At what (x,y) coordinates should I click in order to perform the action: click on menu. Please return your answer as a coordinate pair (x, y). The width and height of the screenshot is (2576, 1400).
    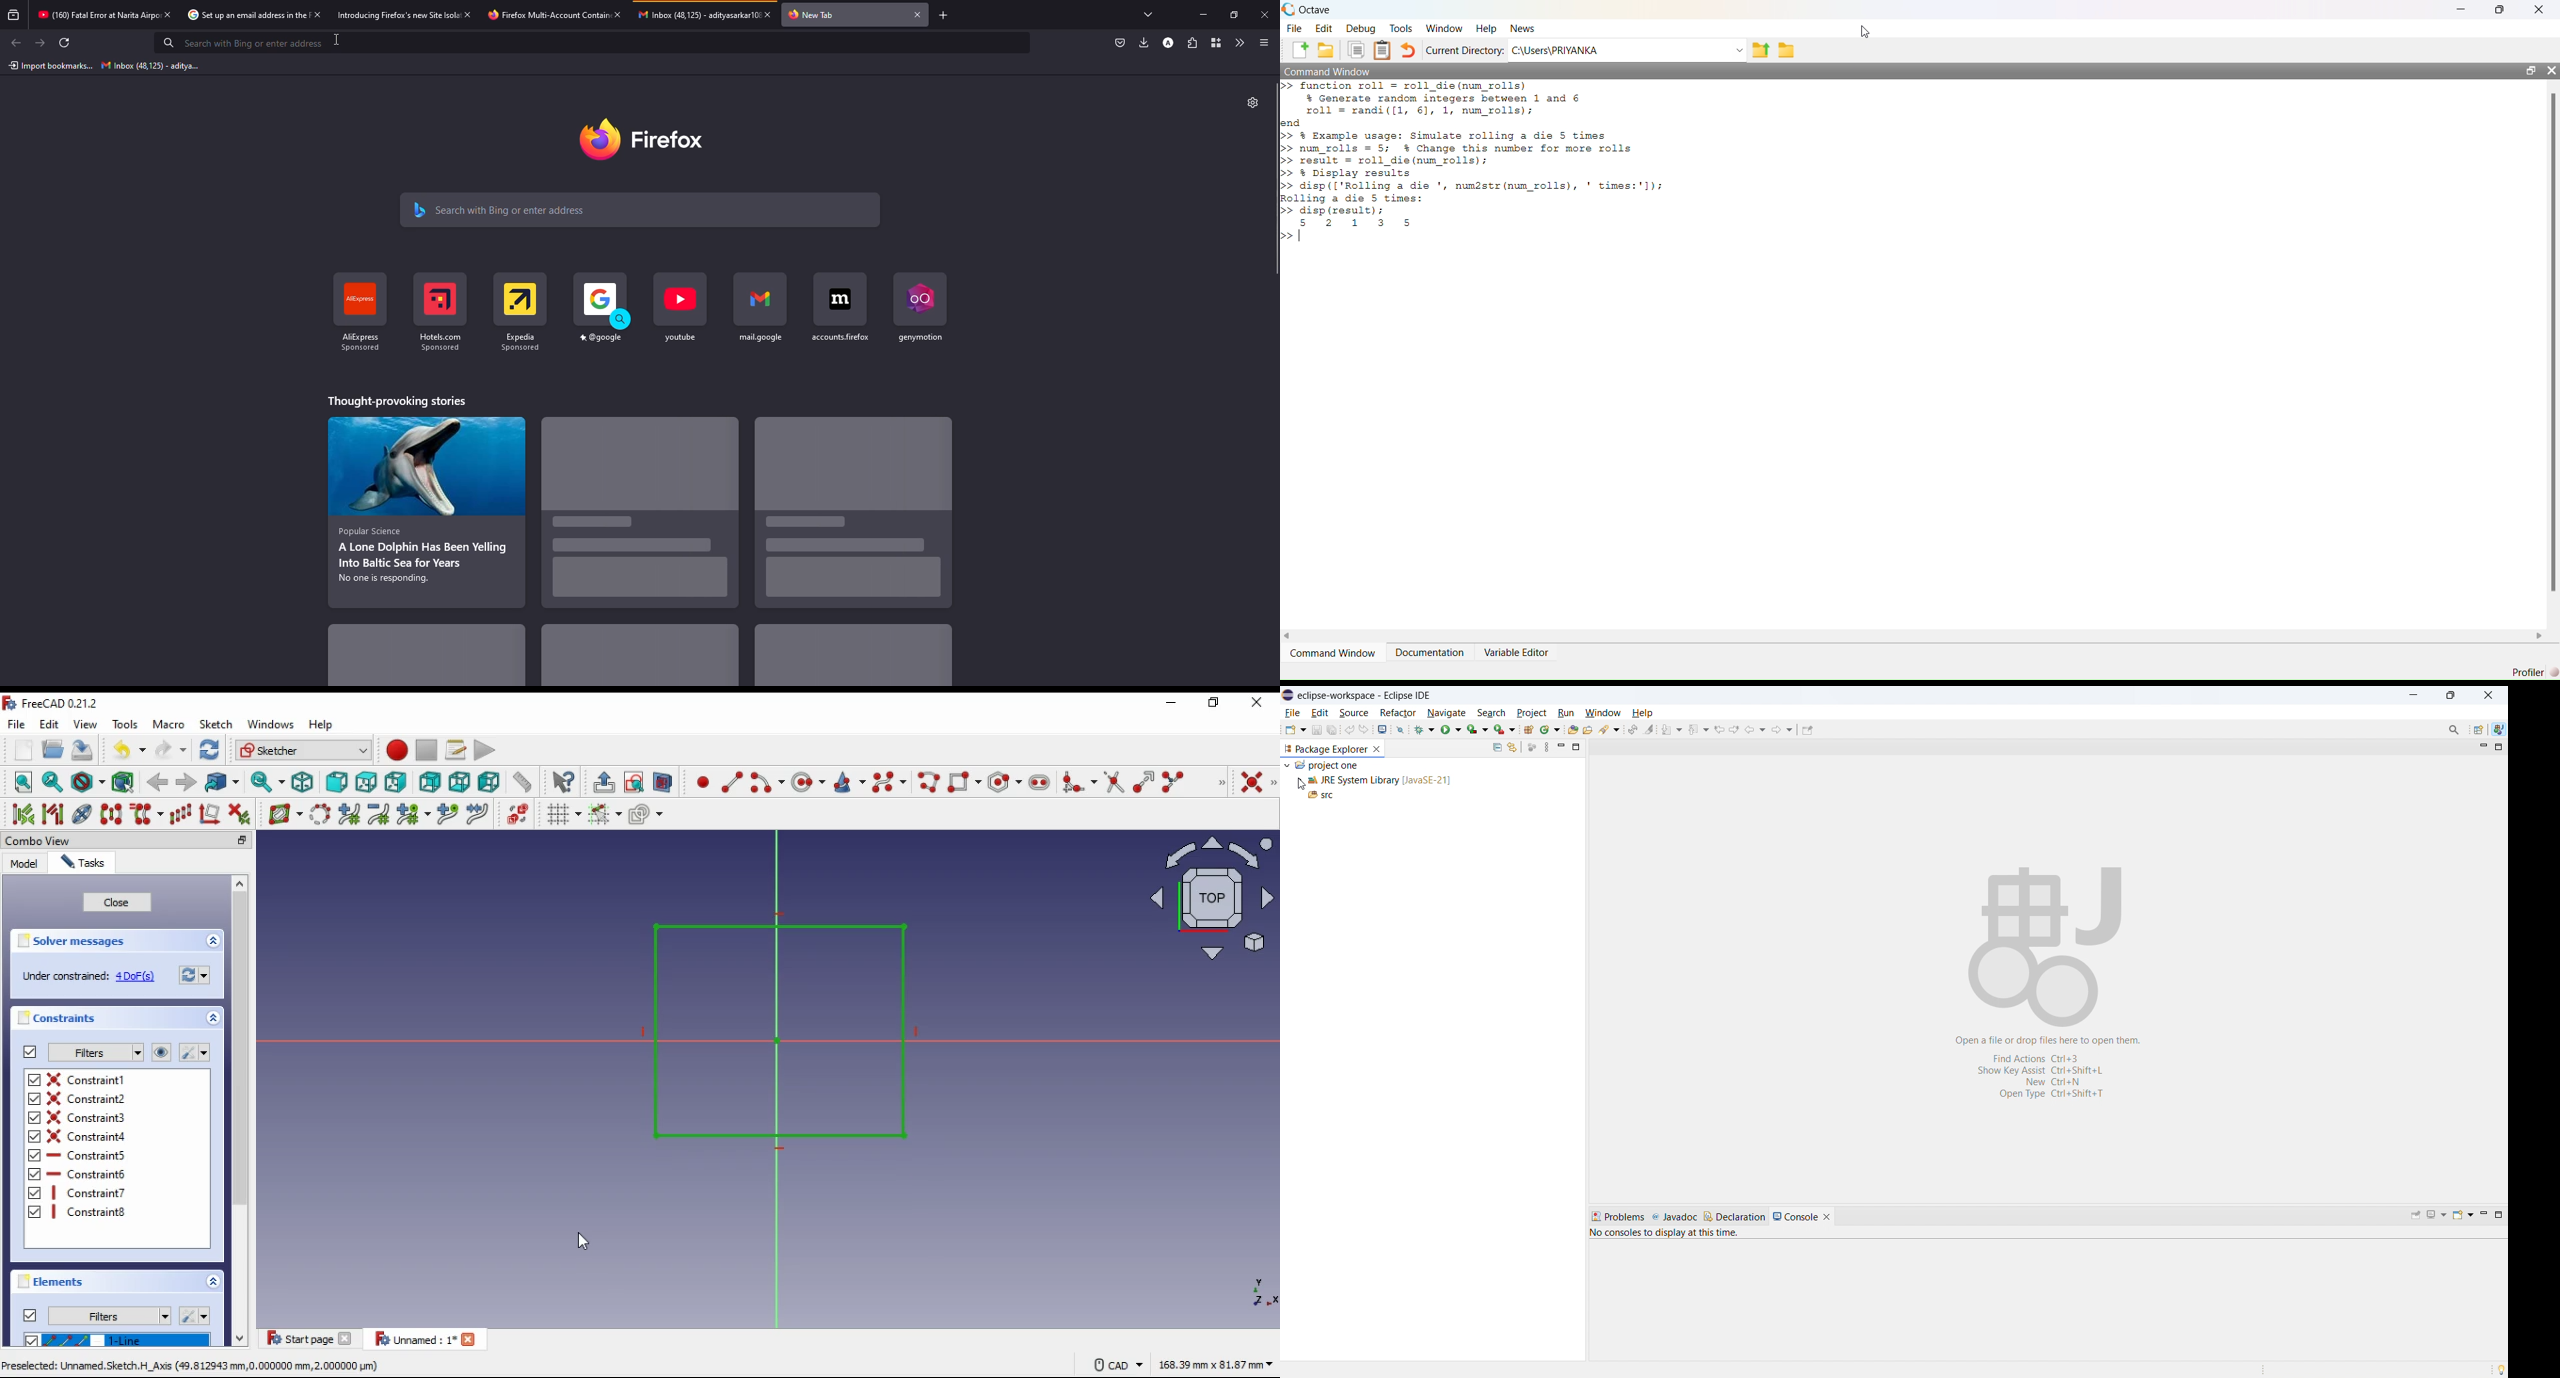
    Looking at the image, I should click on (1264, 43).